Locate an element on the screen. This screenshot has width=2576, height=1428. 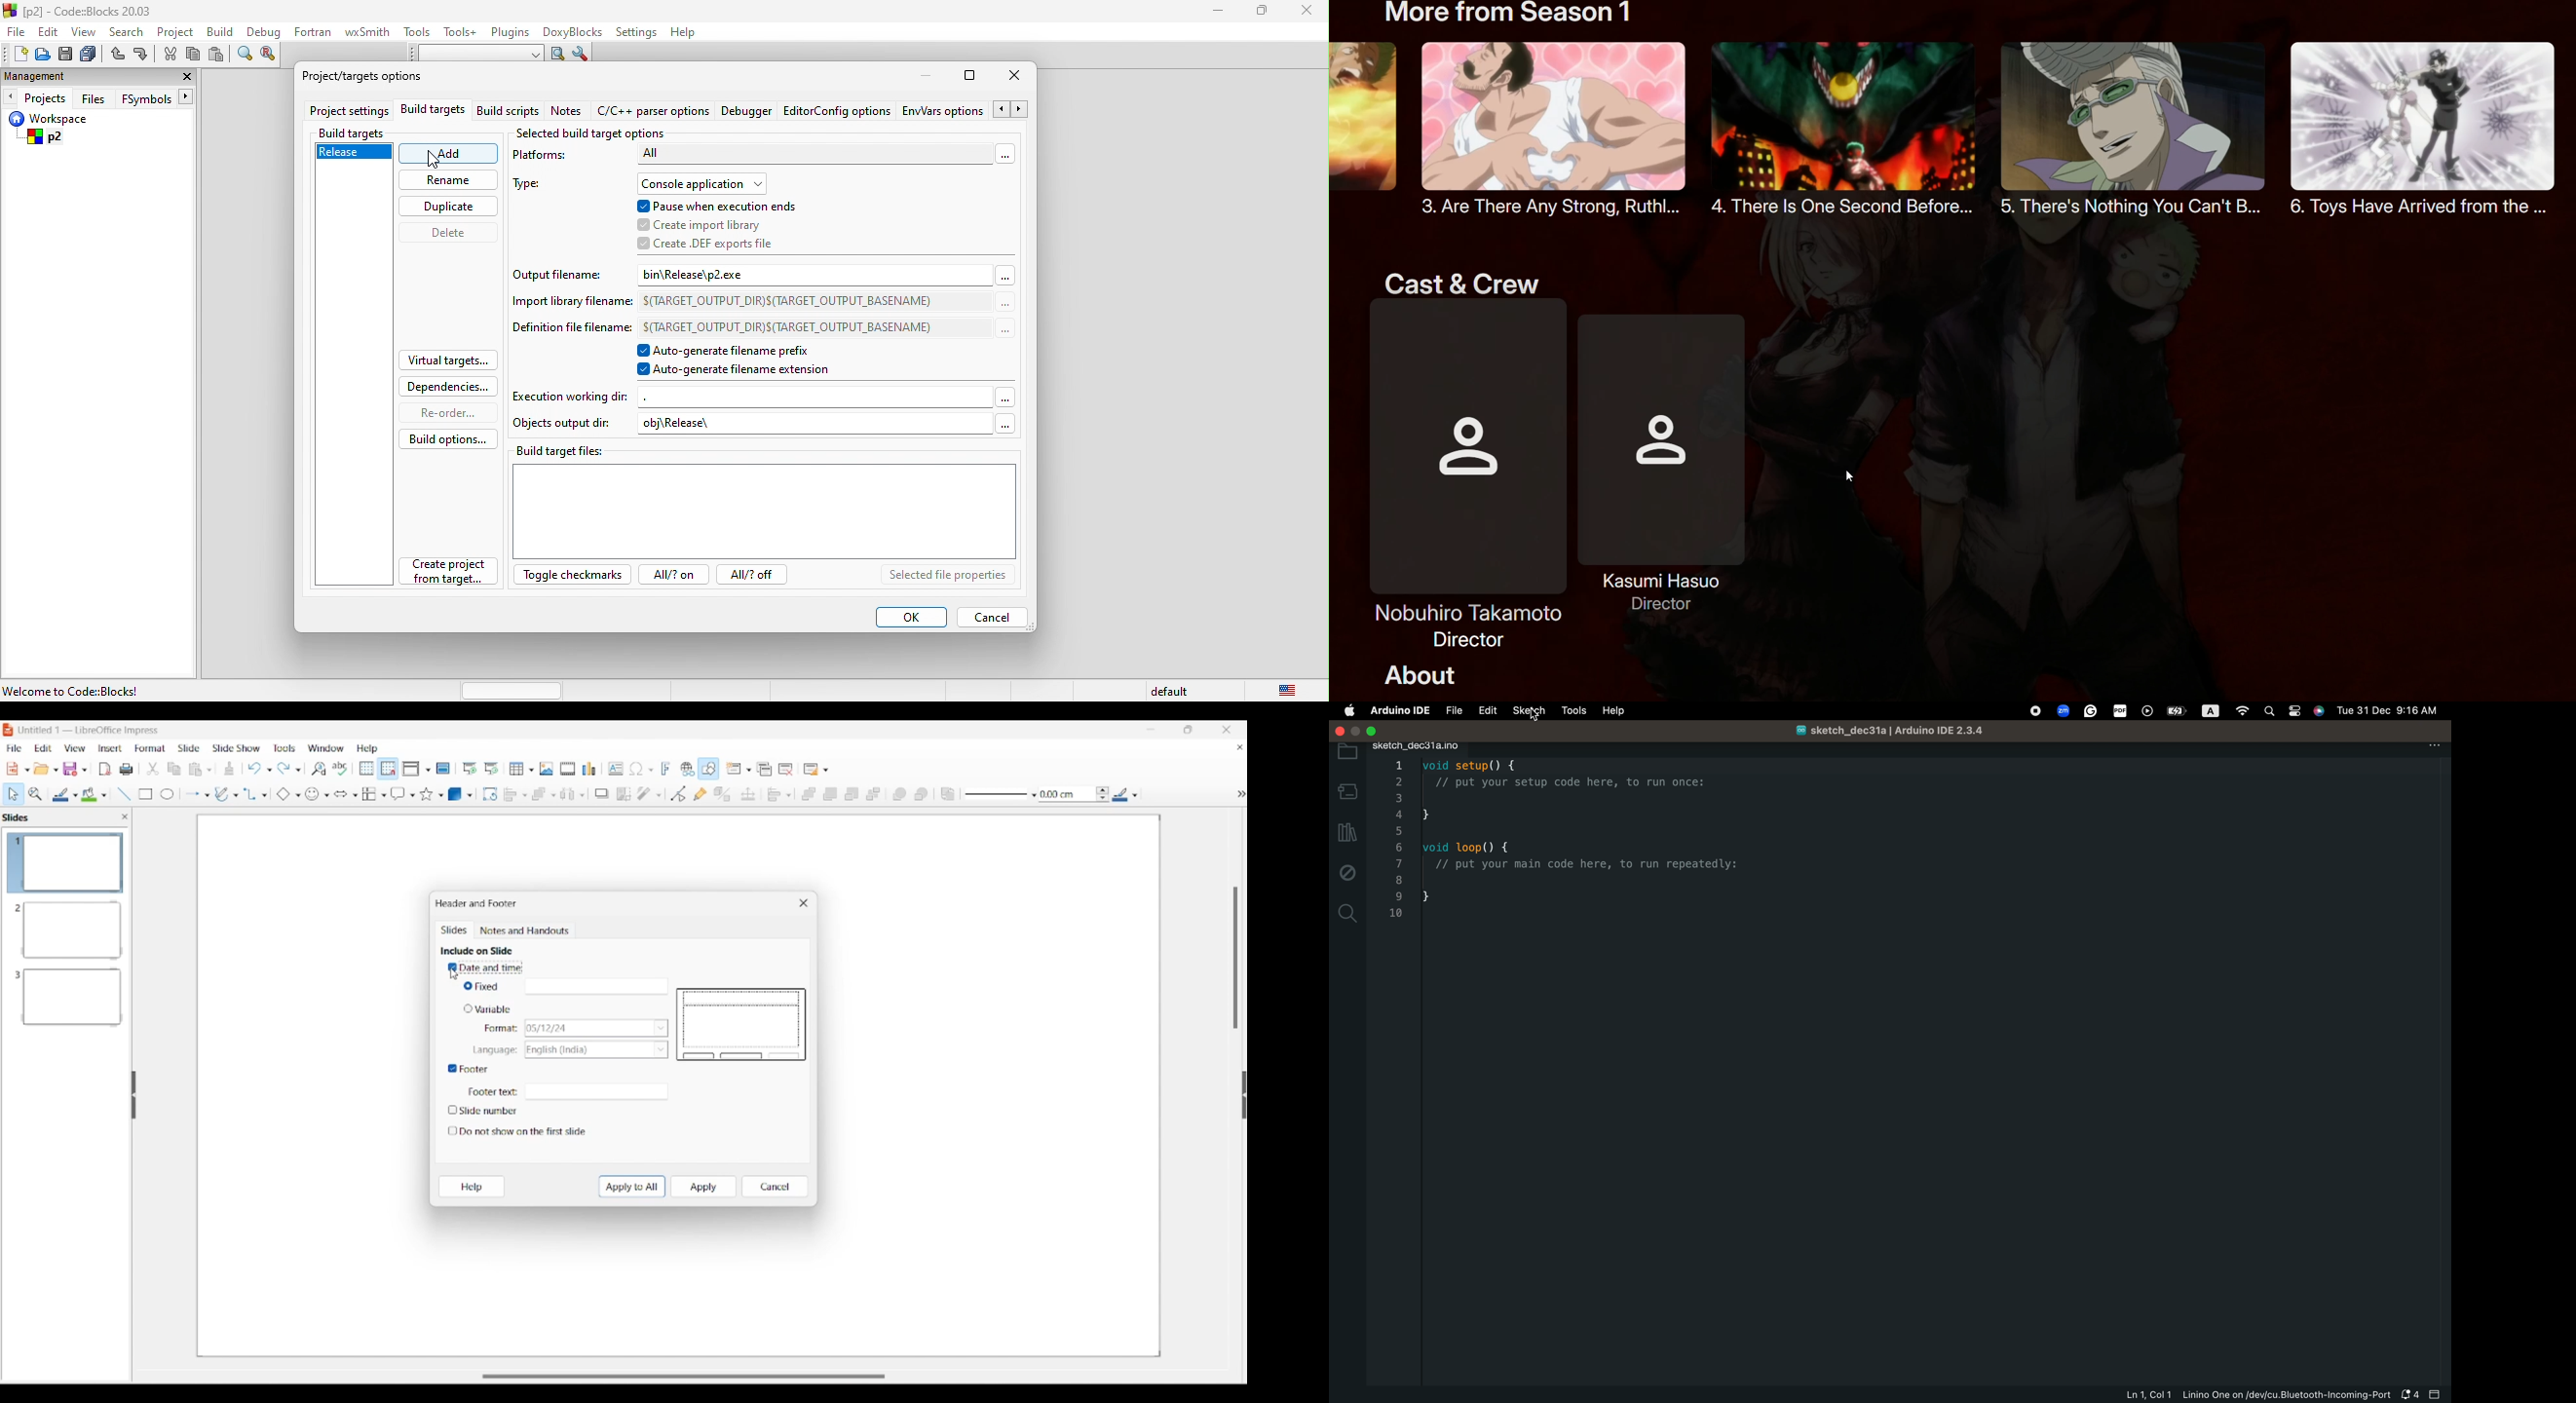
Bring to front is located at coordinates (809, 794).